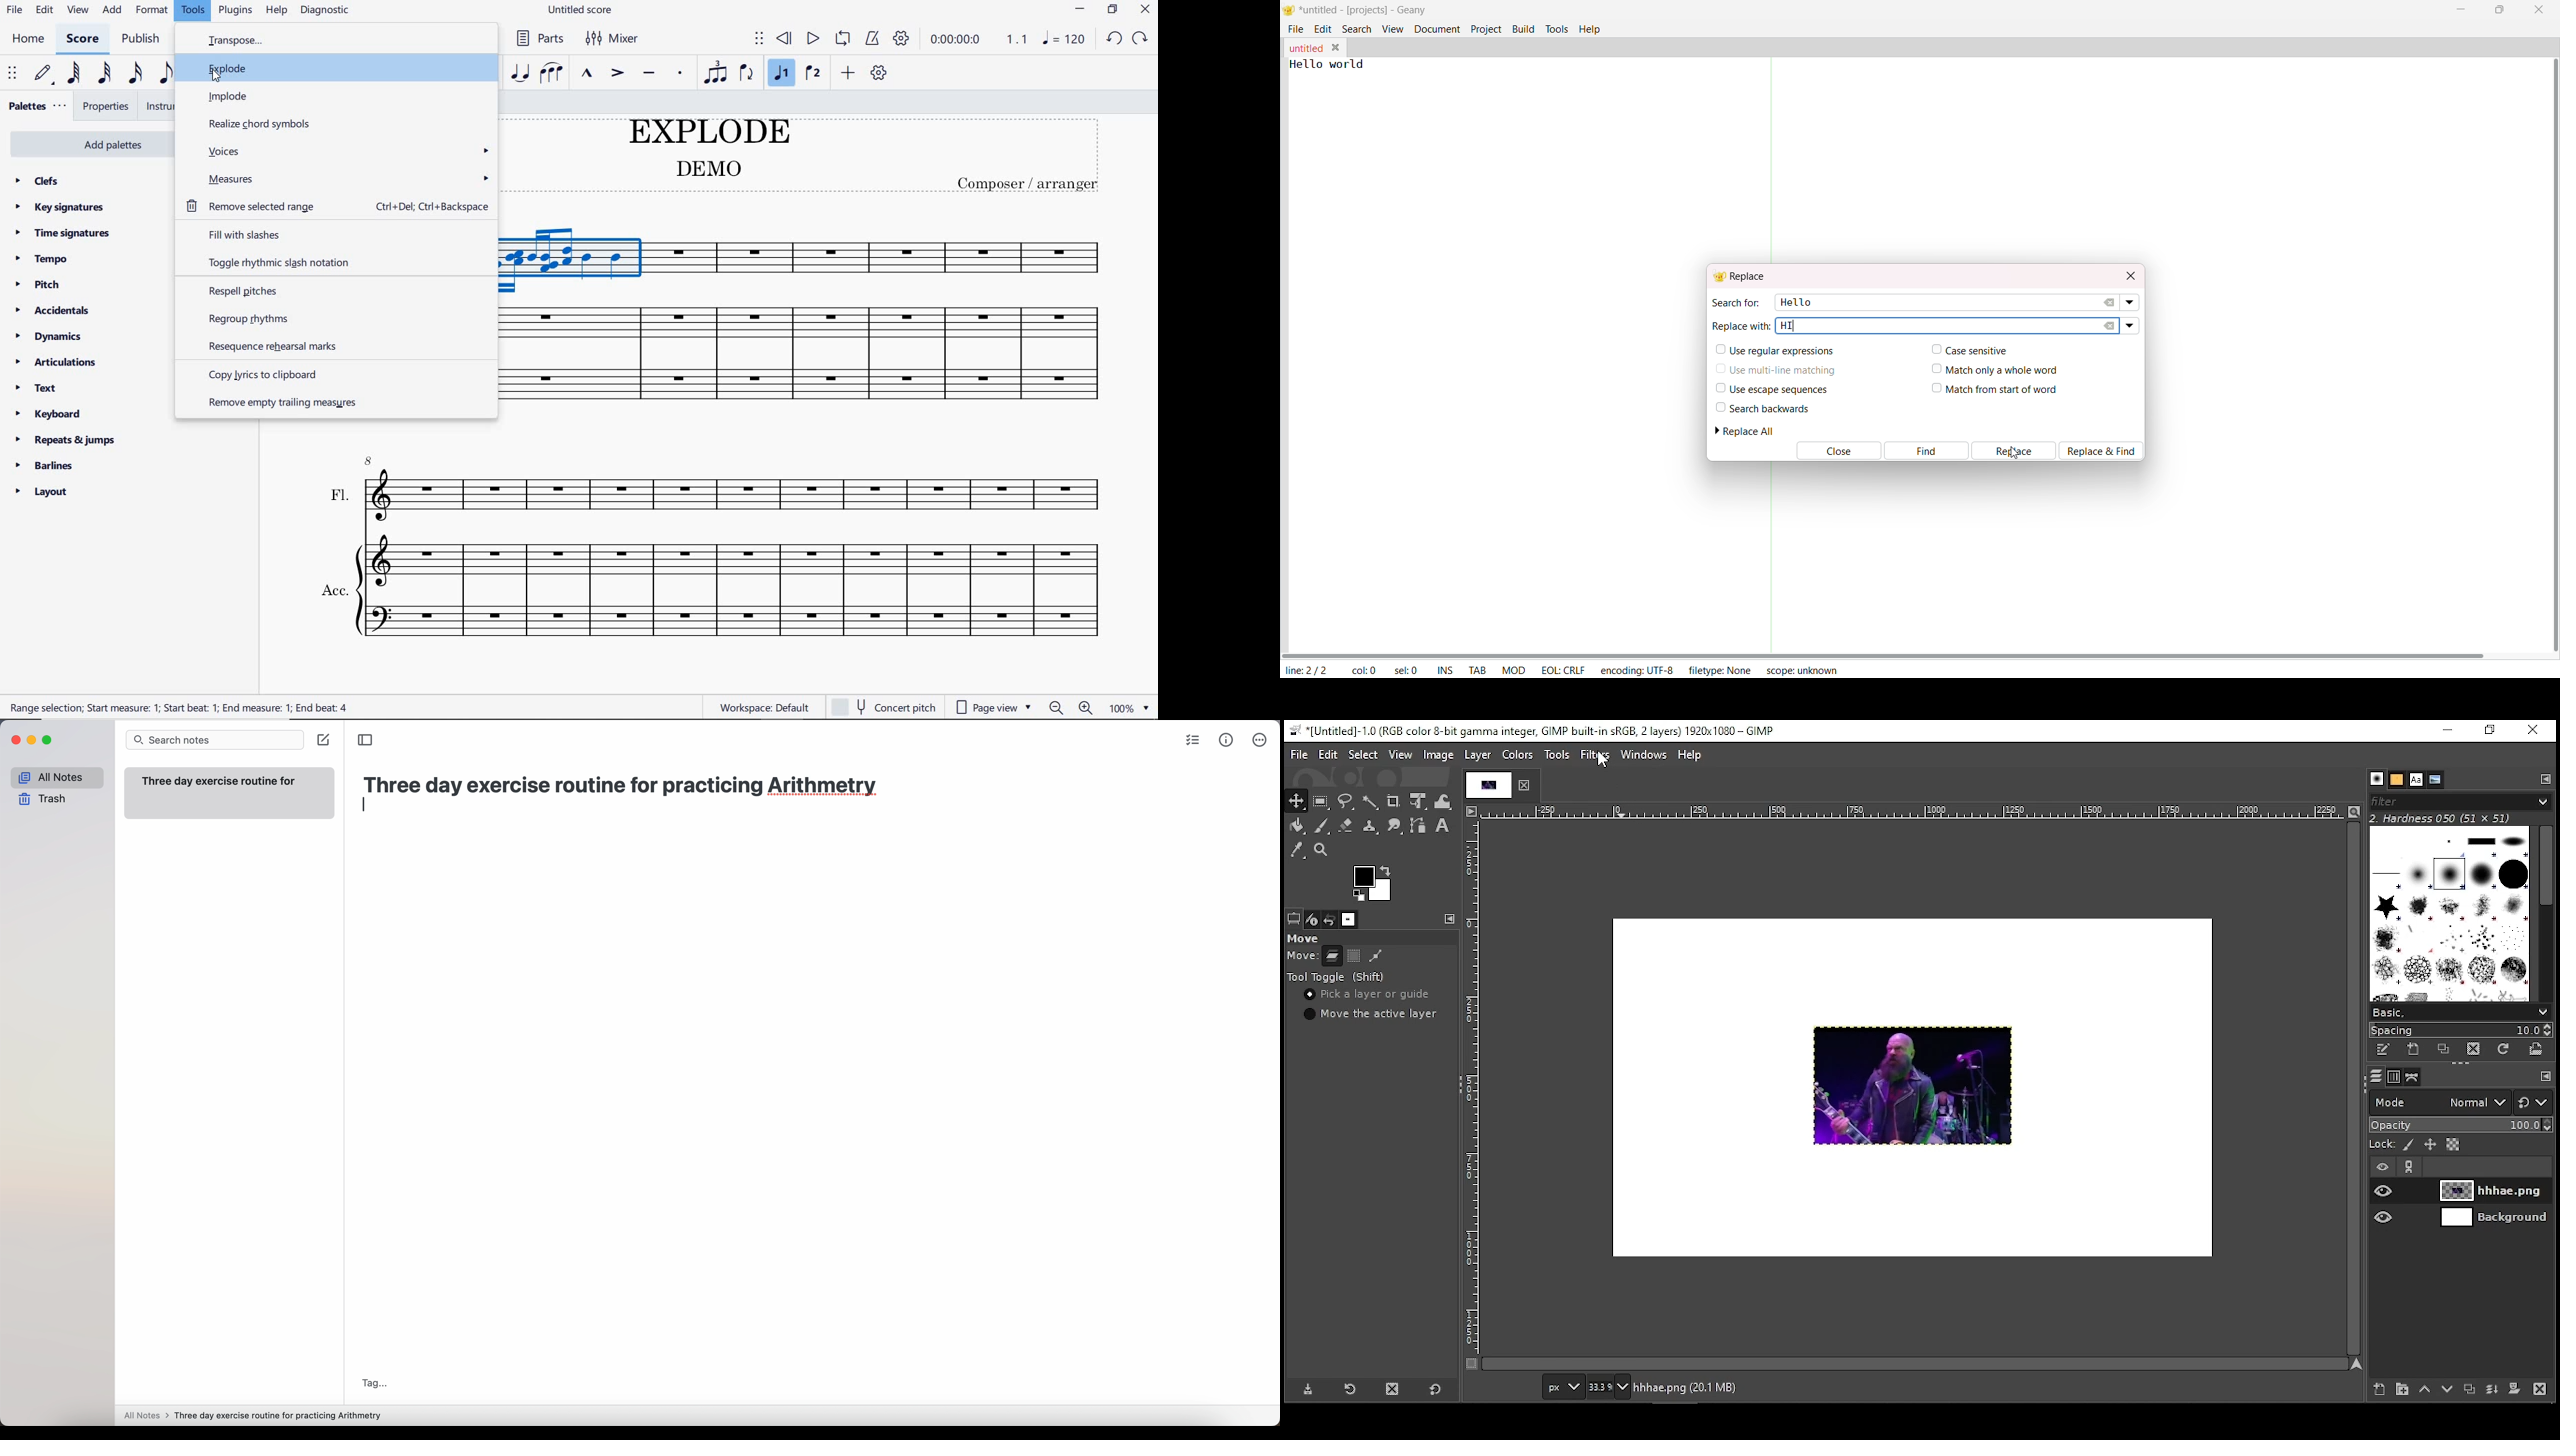 This screenshot has width=2576, height=1456. Describe the element at coordinates (60, 207) in the screenshot. I see `key signatures` at that location.